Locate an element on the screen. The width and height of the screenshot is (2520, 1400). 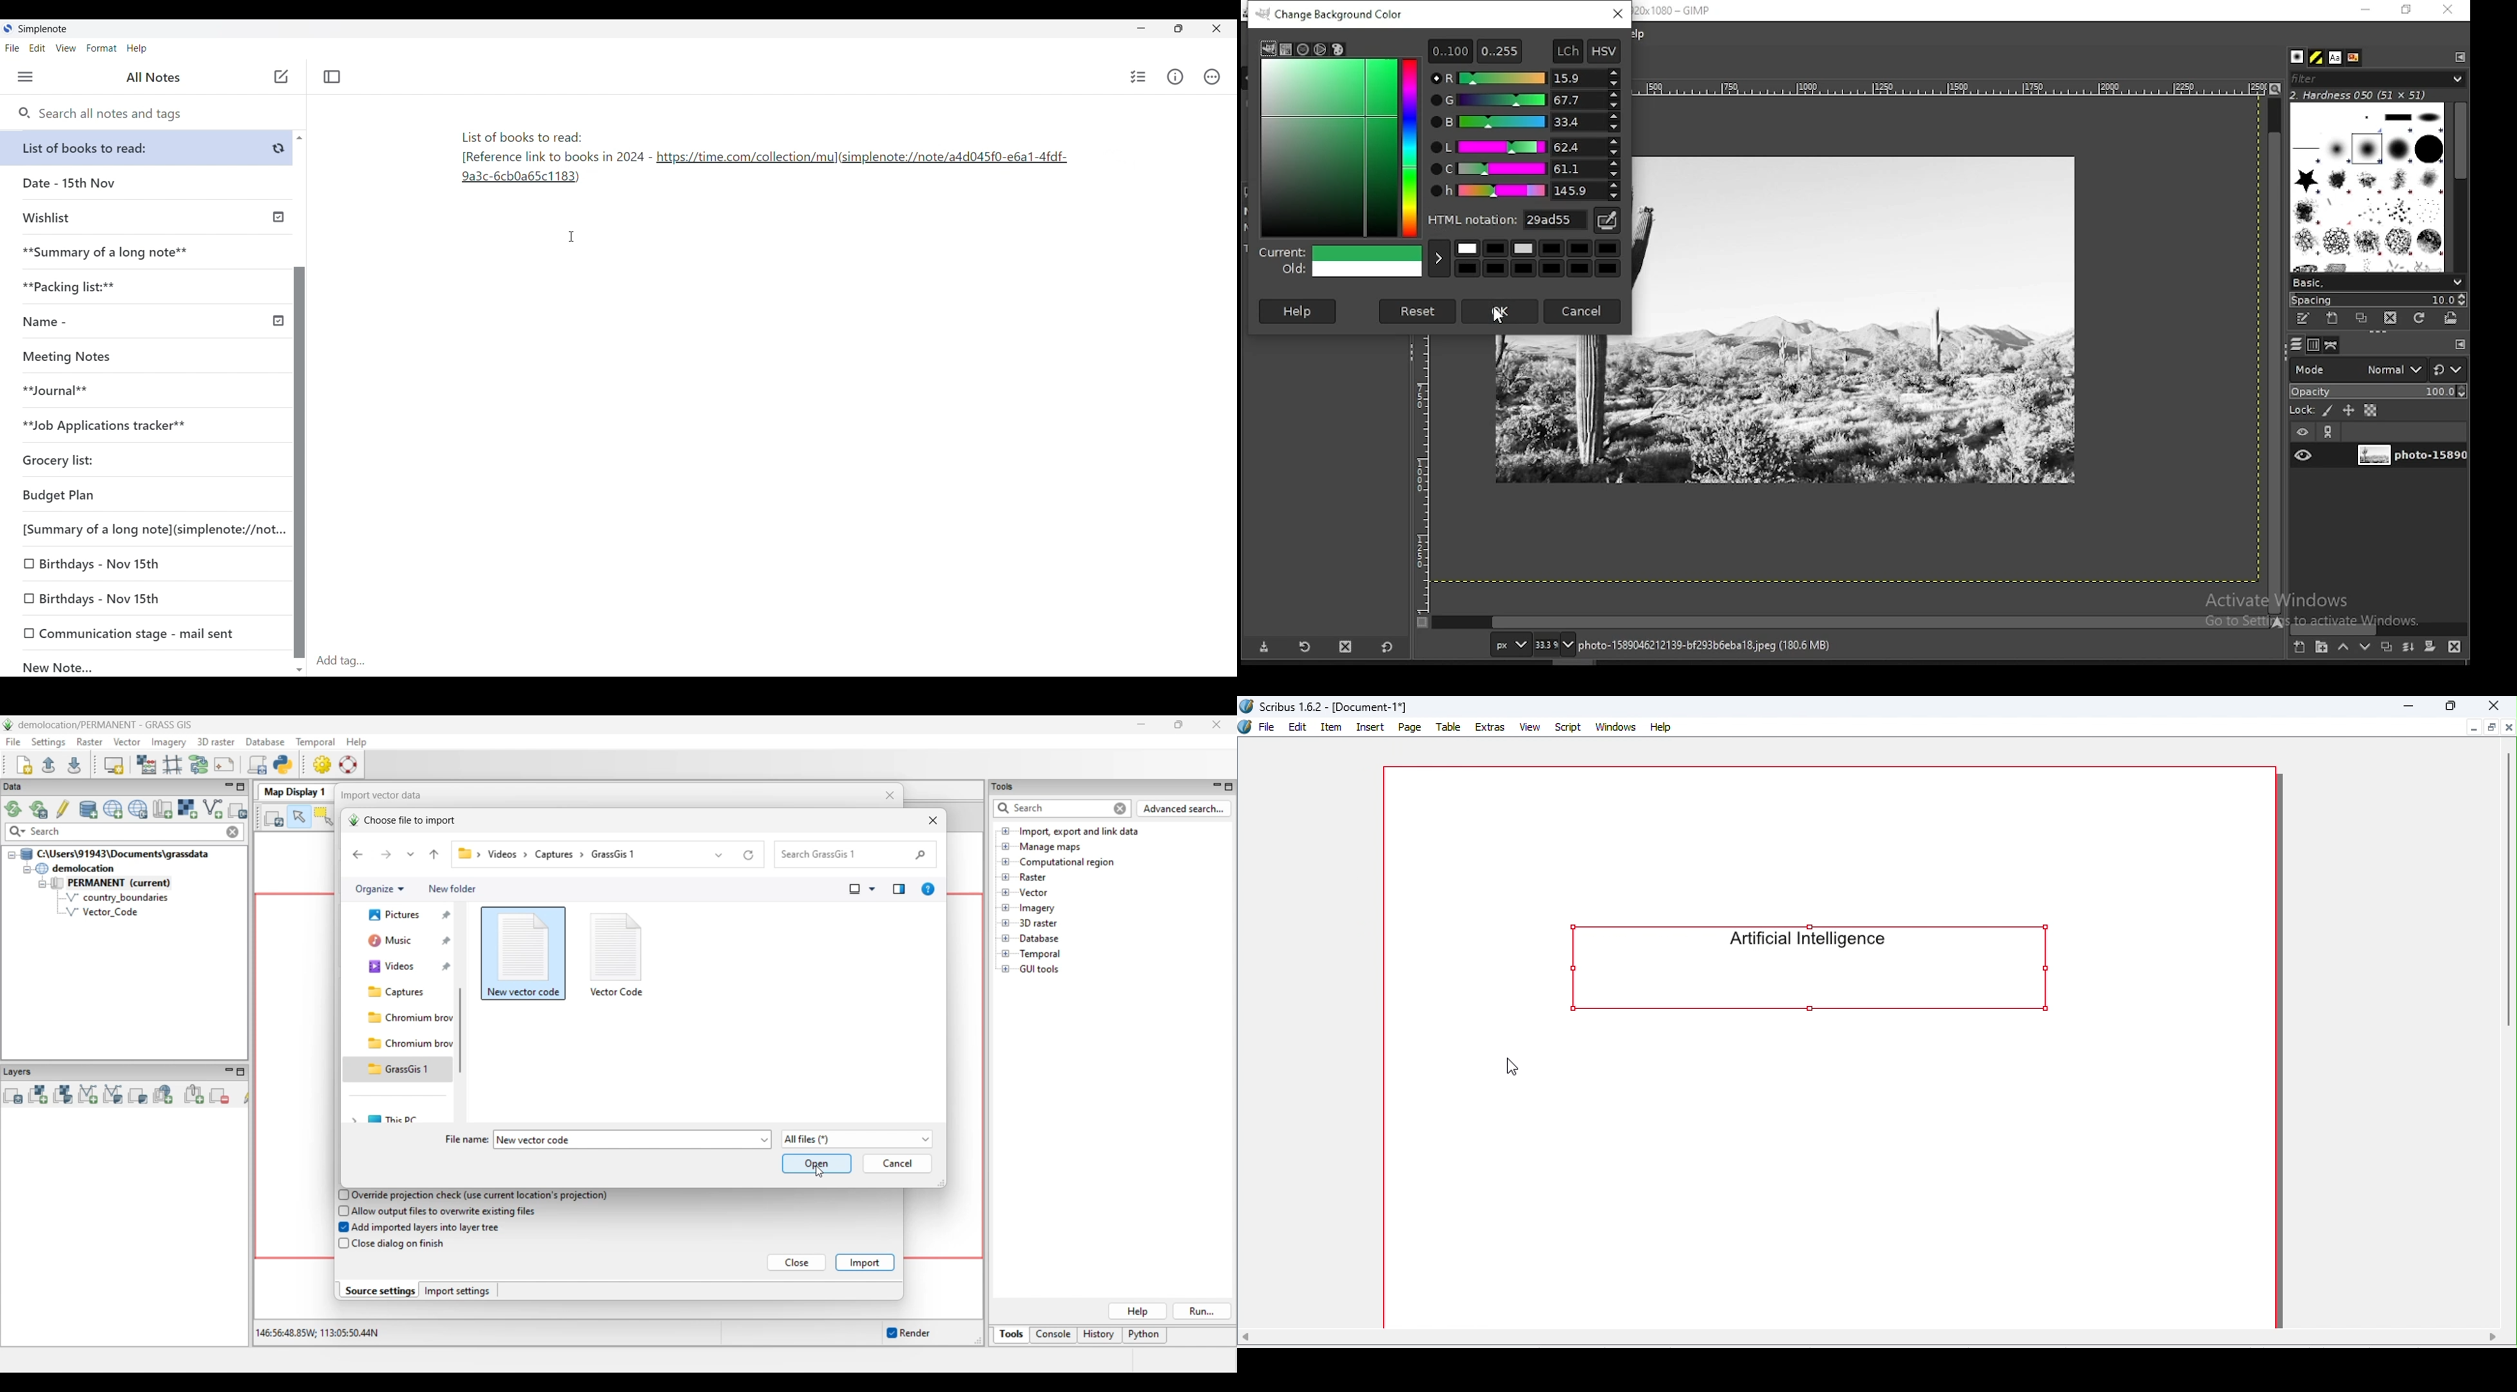
color picker is located at coordinates (1605, 220).